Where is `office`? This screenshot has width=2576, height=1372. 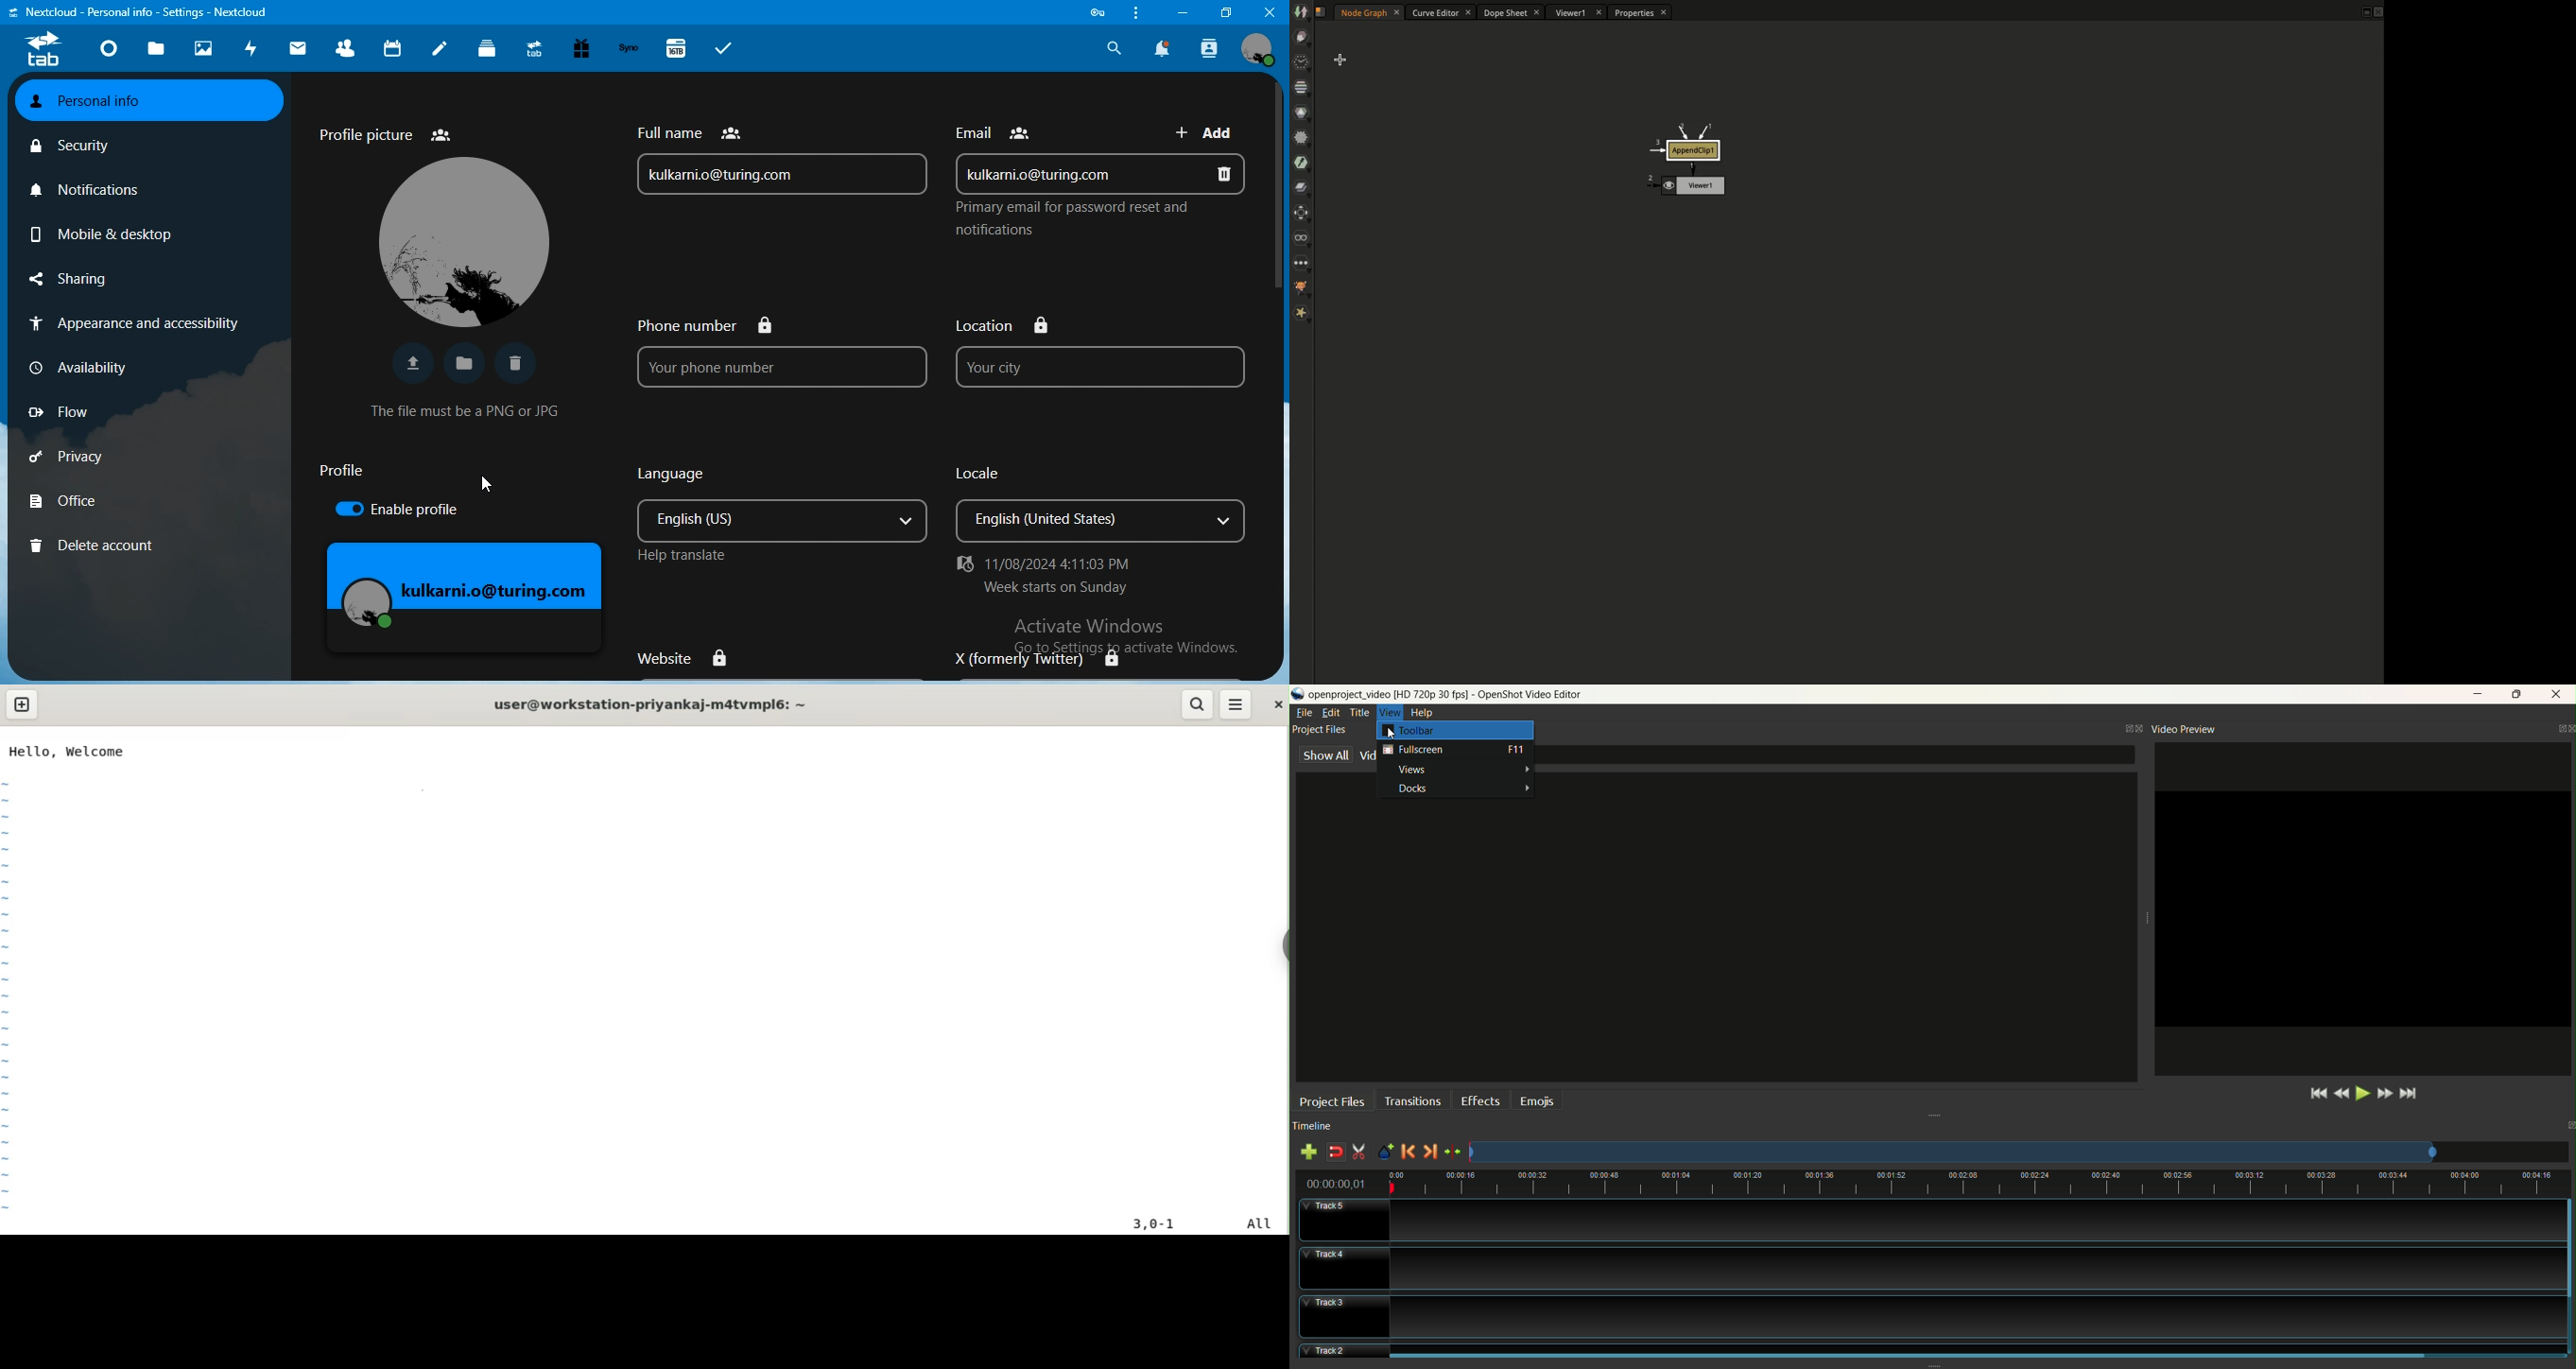
office is located at coordinates (66, 499).